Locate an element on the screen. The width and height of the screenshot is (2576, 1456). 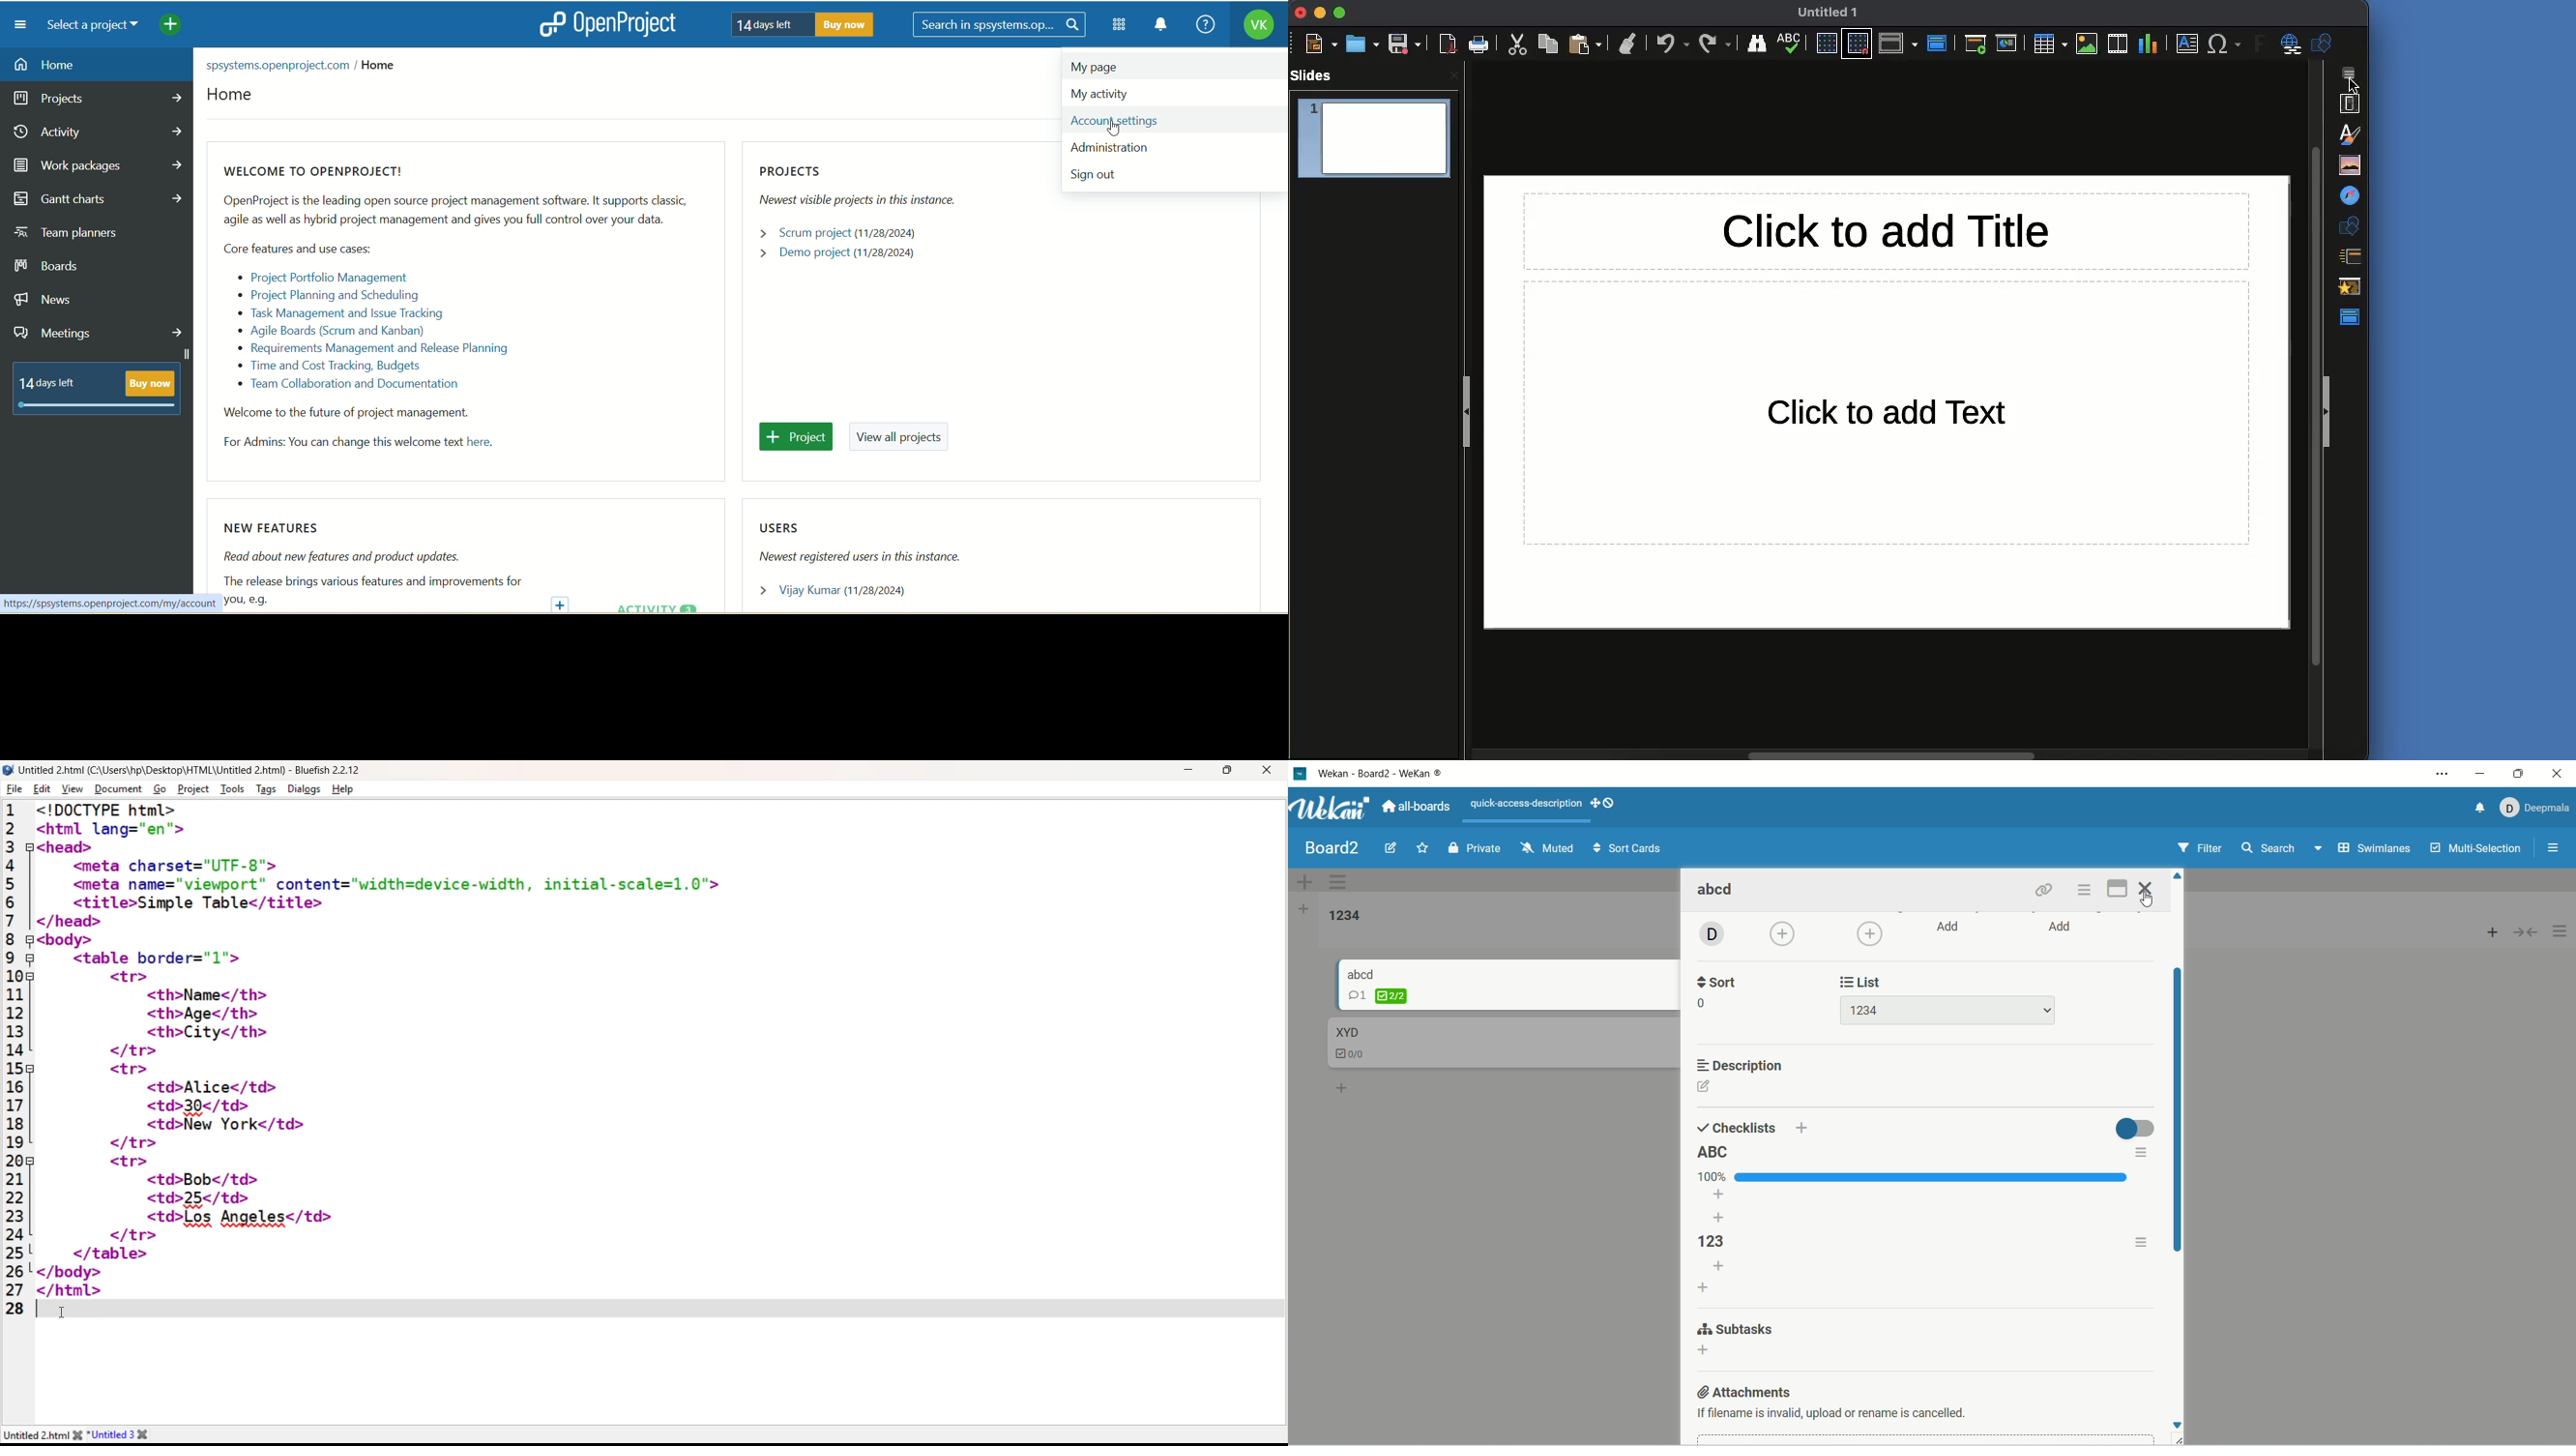
search is located at coordinates (2284, 849).